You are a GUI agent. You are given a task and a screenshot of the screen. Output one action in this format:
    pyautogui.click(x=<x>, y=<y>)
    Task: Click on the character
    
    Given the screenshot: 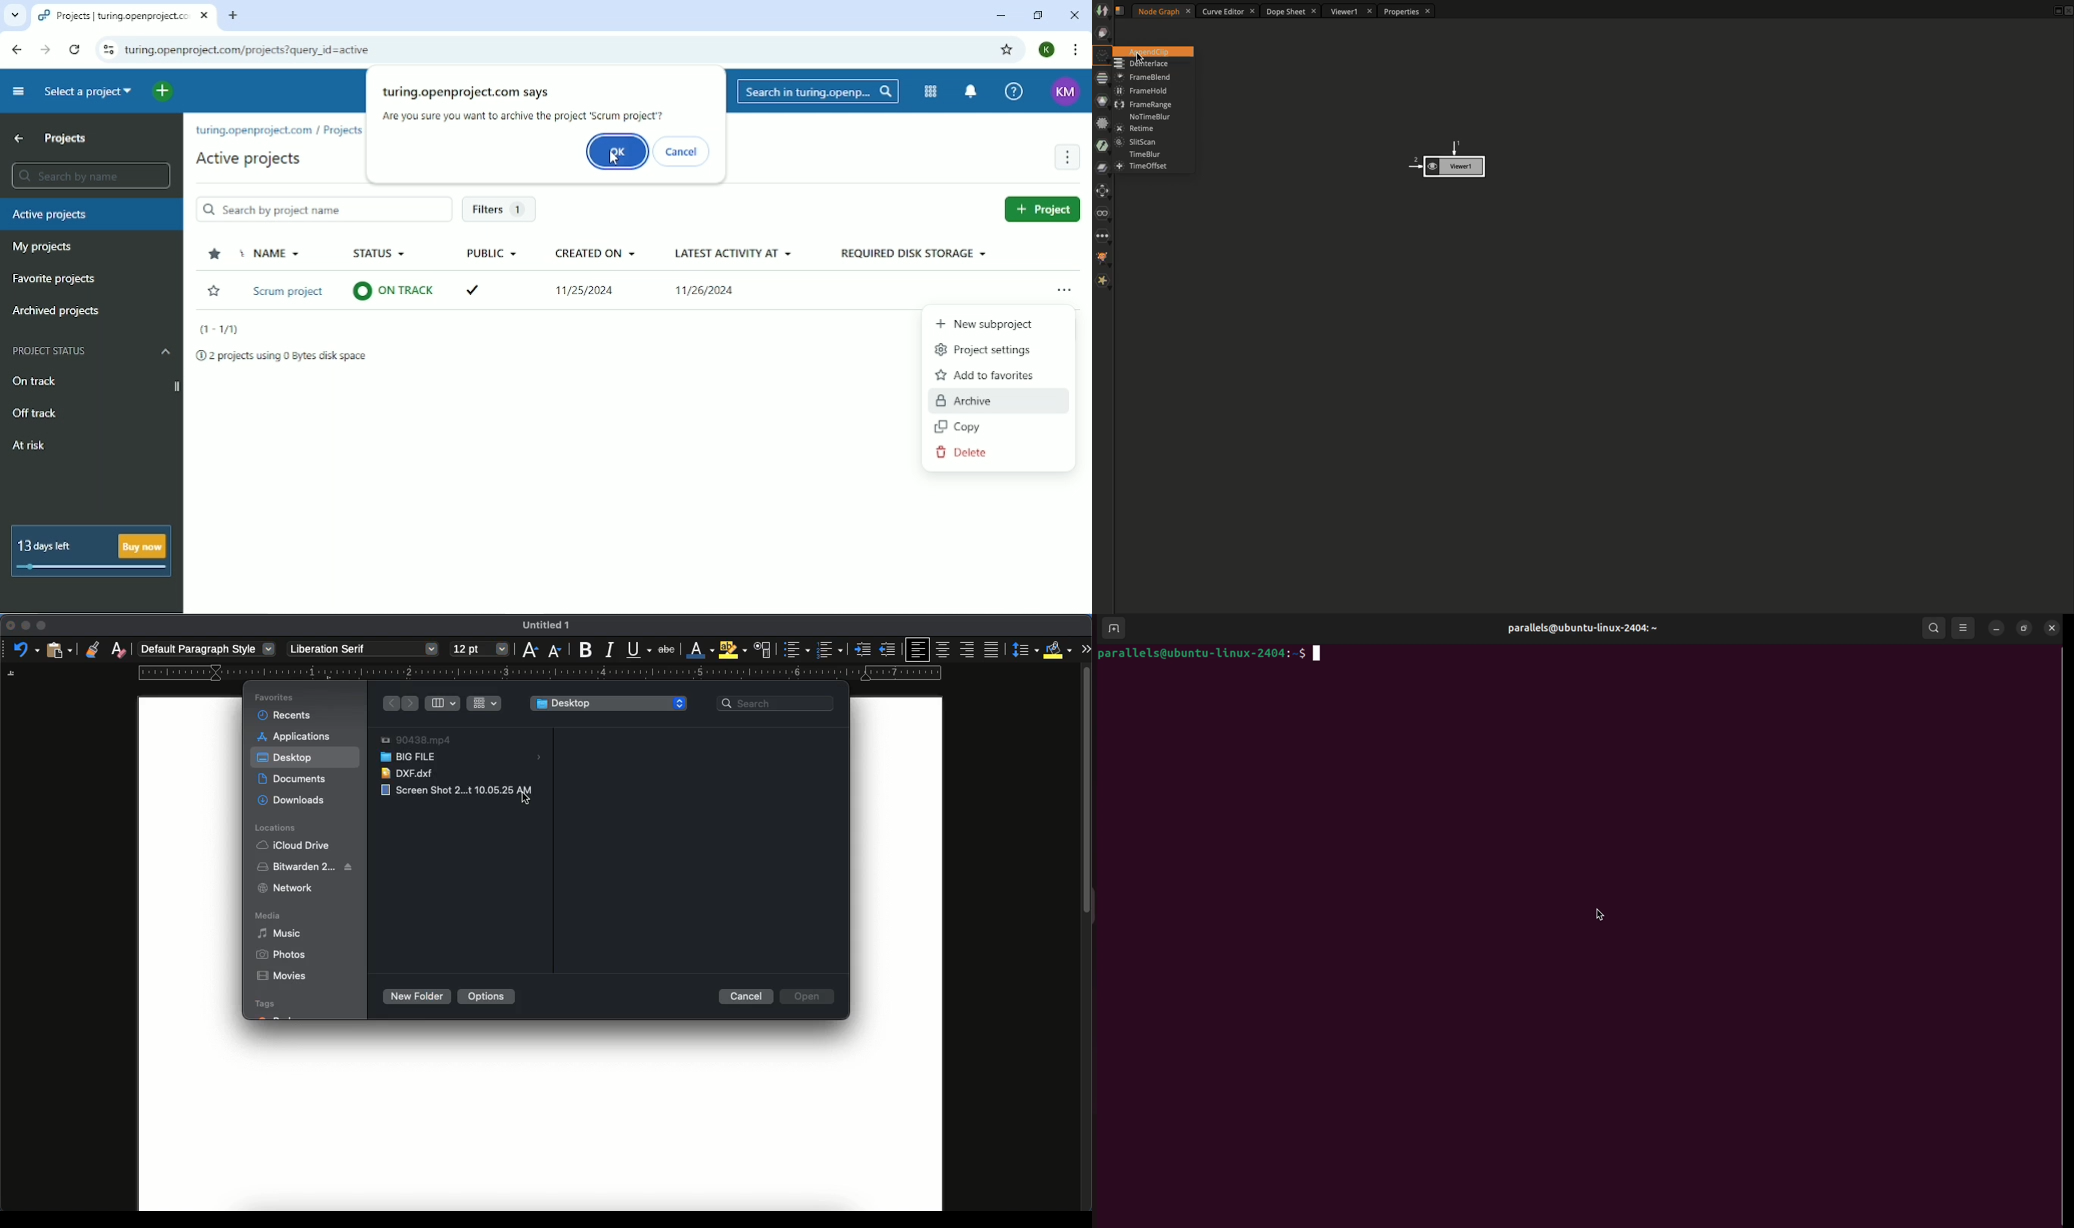 What is the action you would take?
    pyautogui.click(x=761, y=650)
    